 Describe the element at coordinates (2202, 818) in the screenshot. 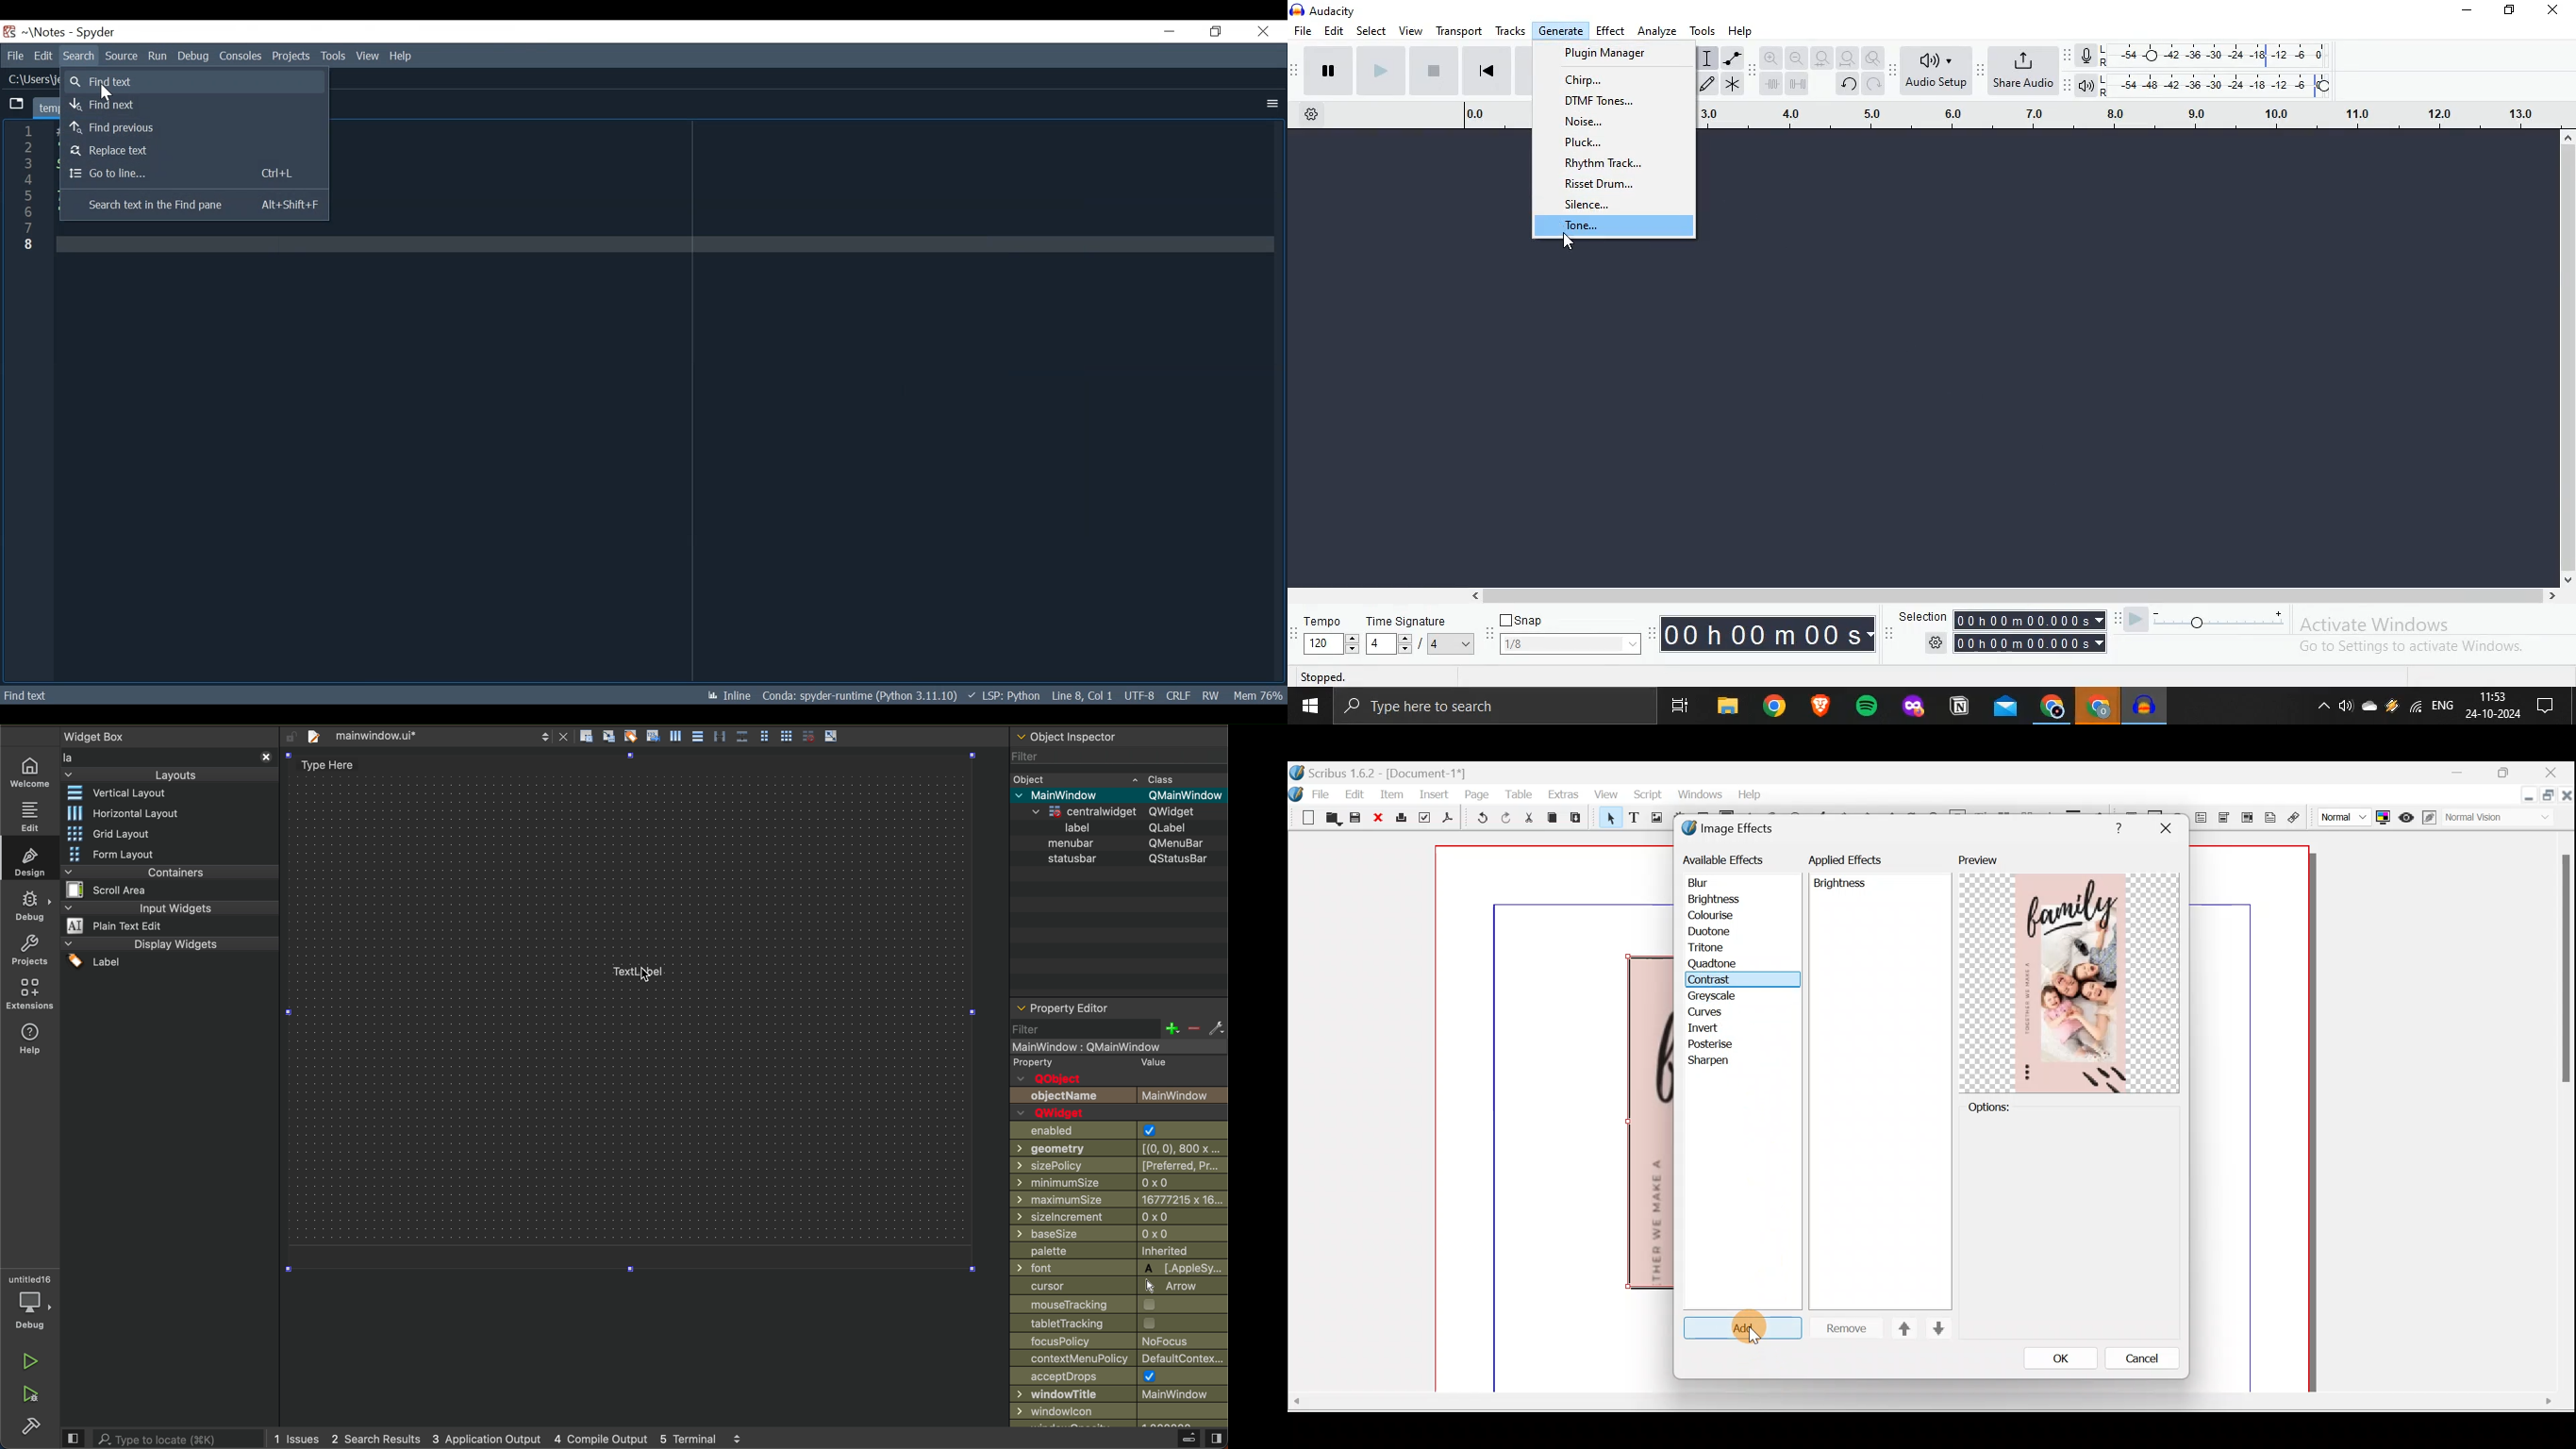

I see `PDF text field` at that location.